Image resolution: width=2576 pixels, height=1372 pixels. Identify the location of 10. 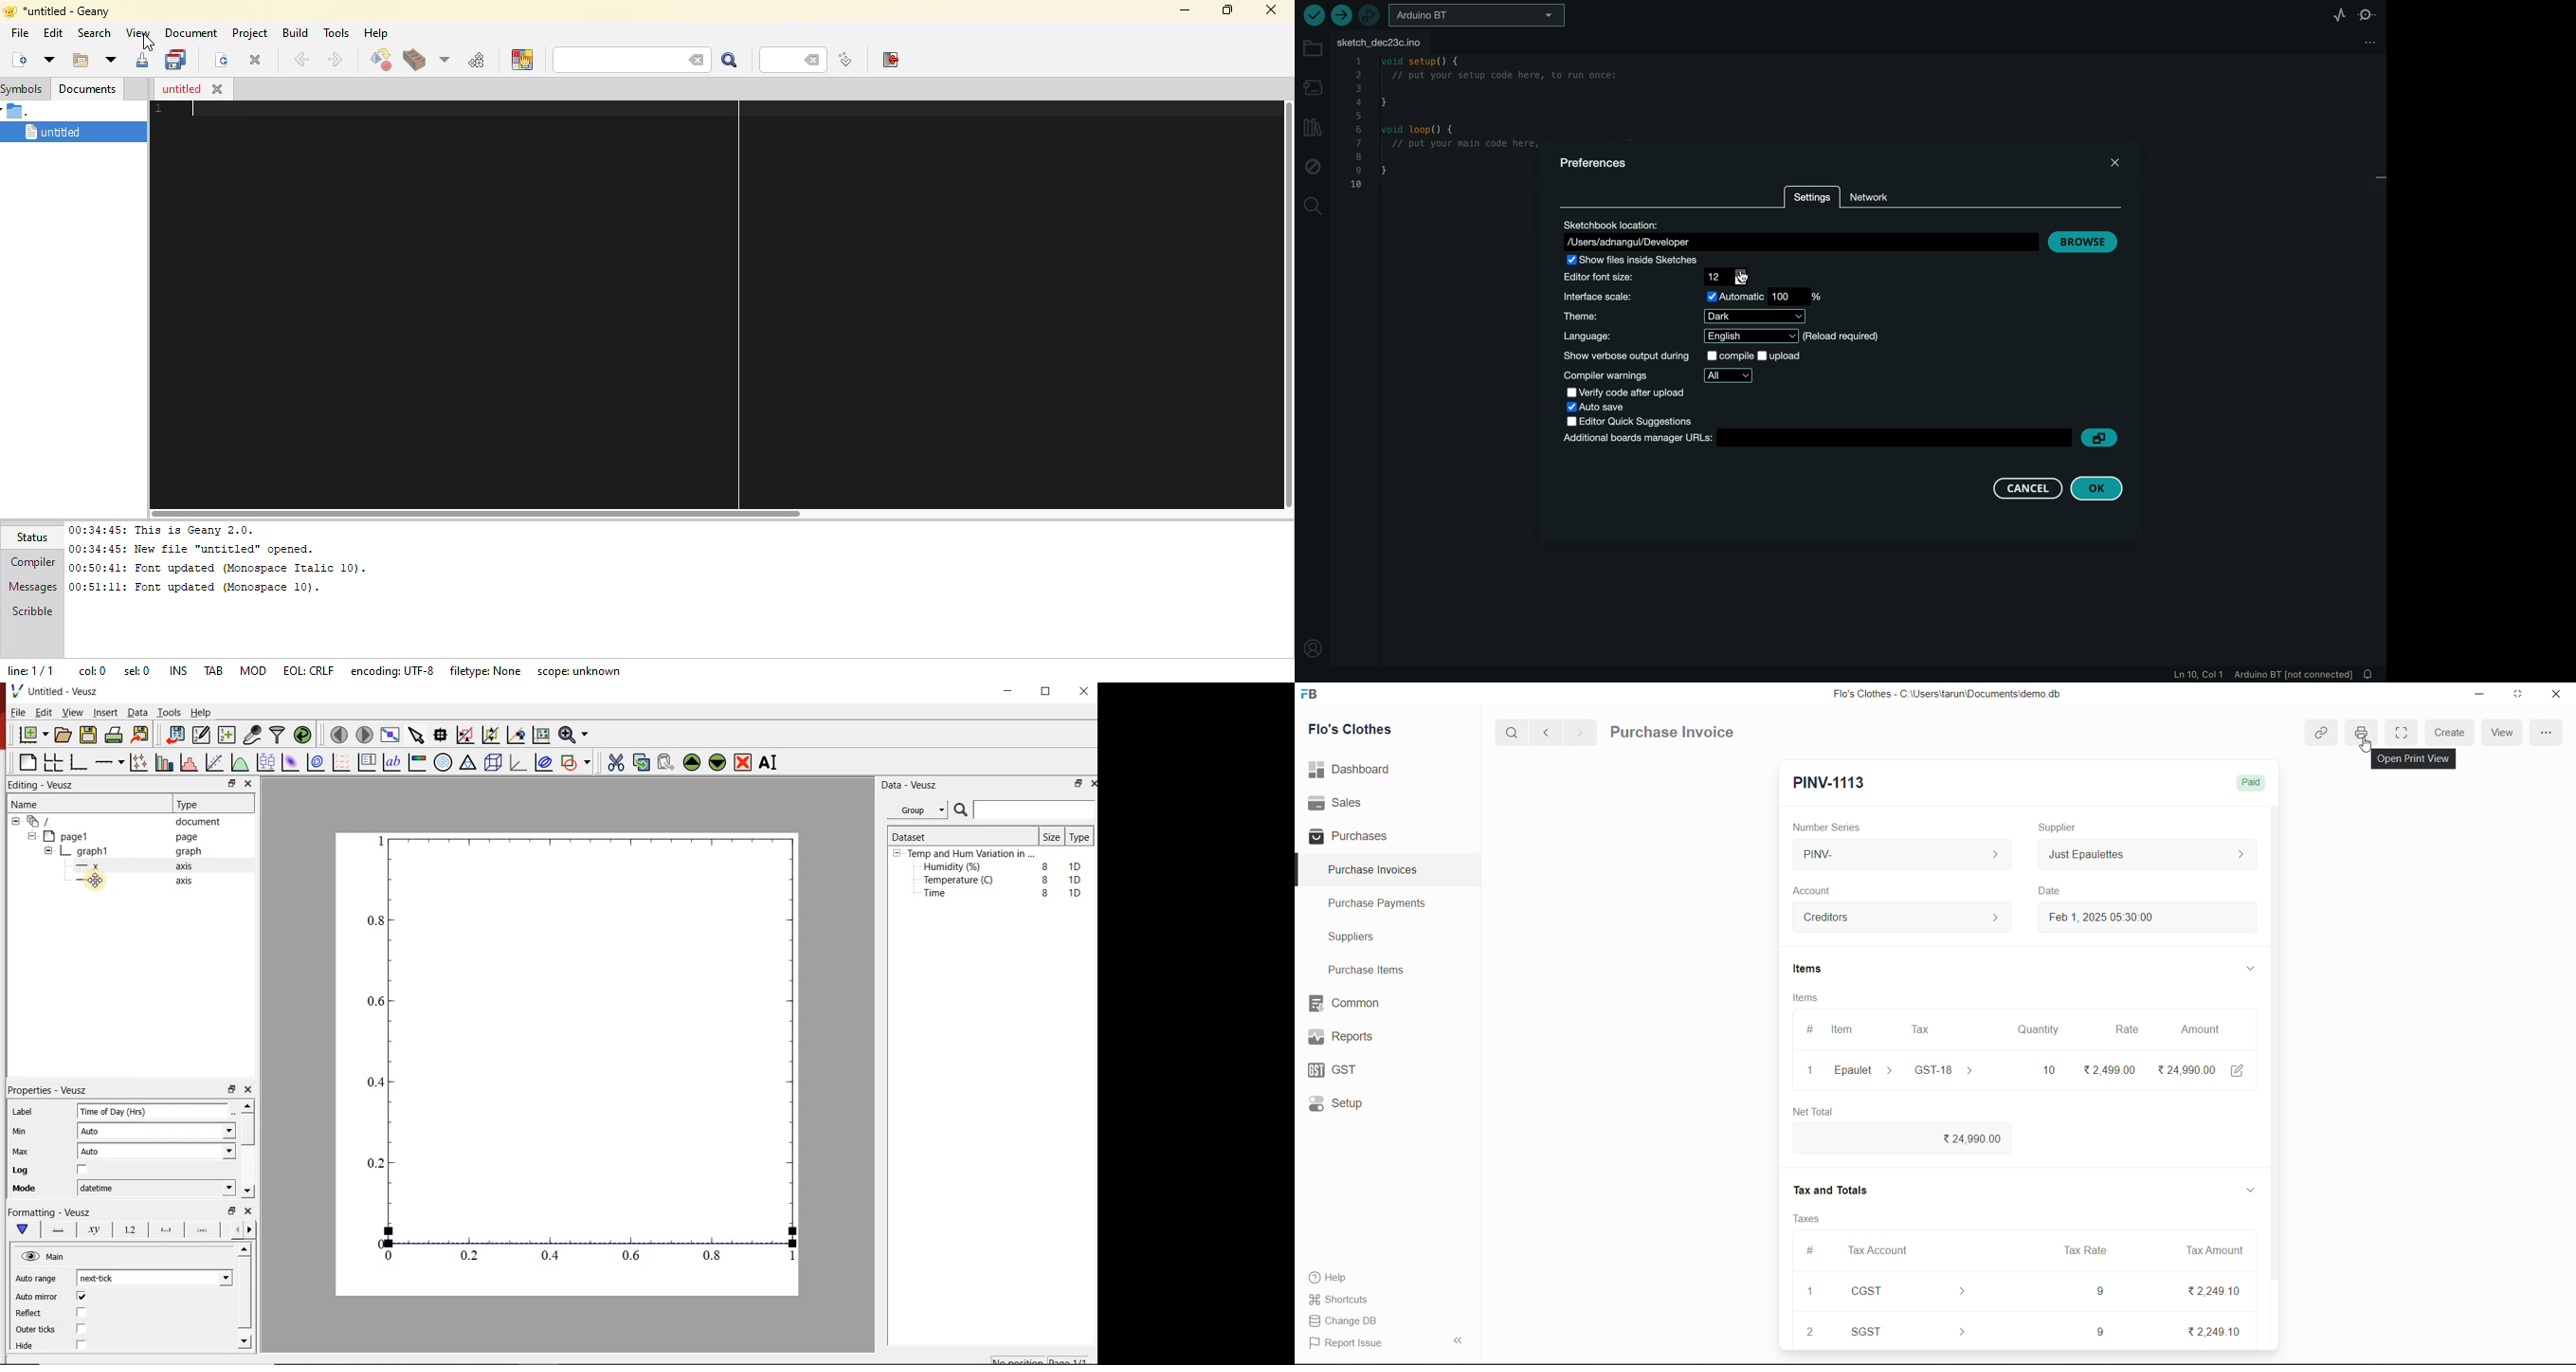
(2048, 1069).